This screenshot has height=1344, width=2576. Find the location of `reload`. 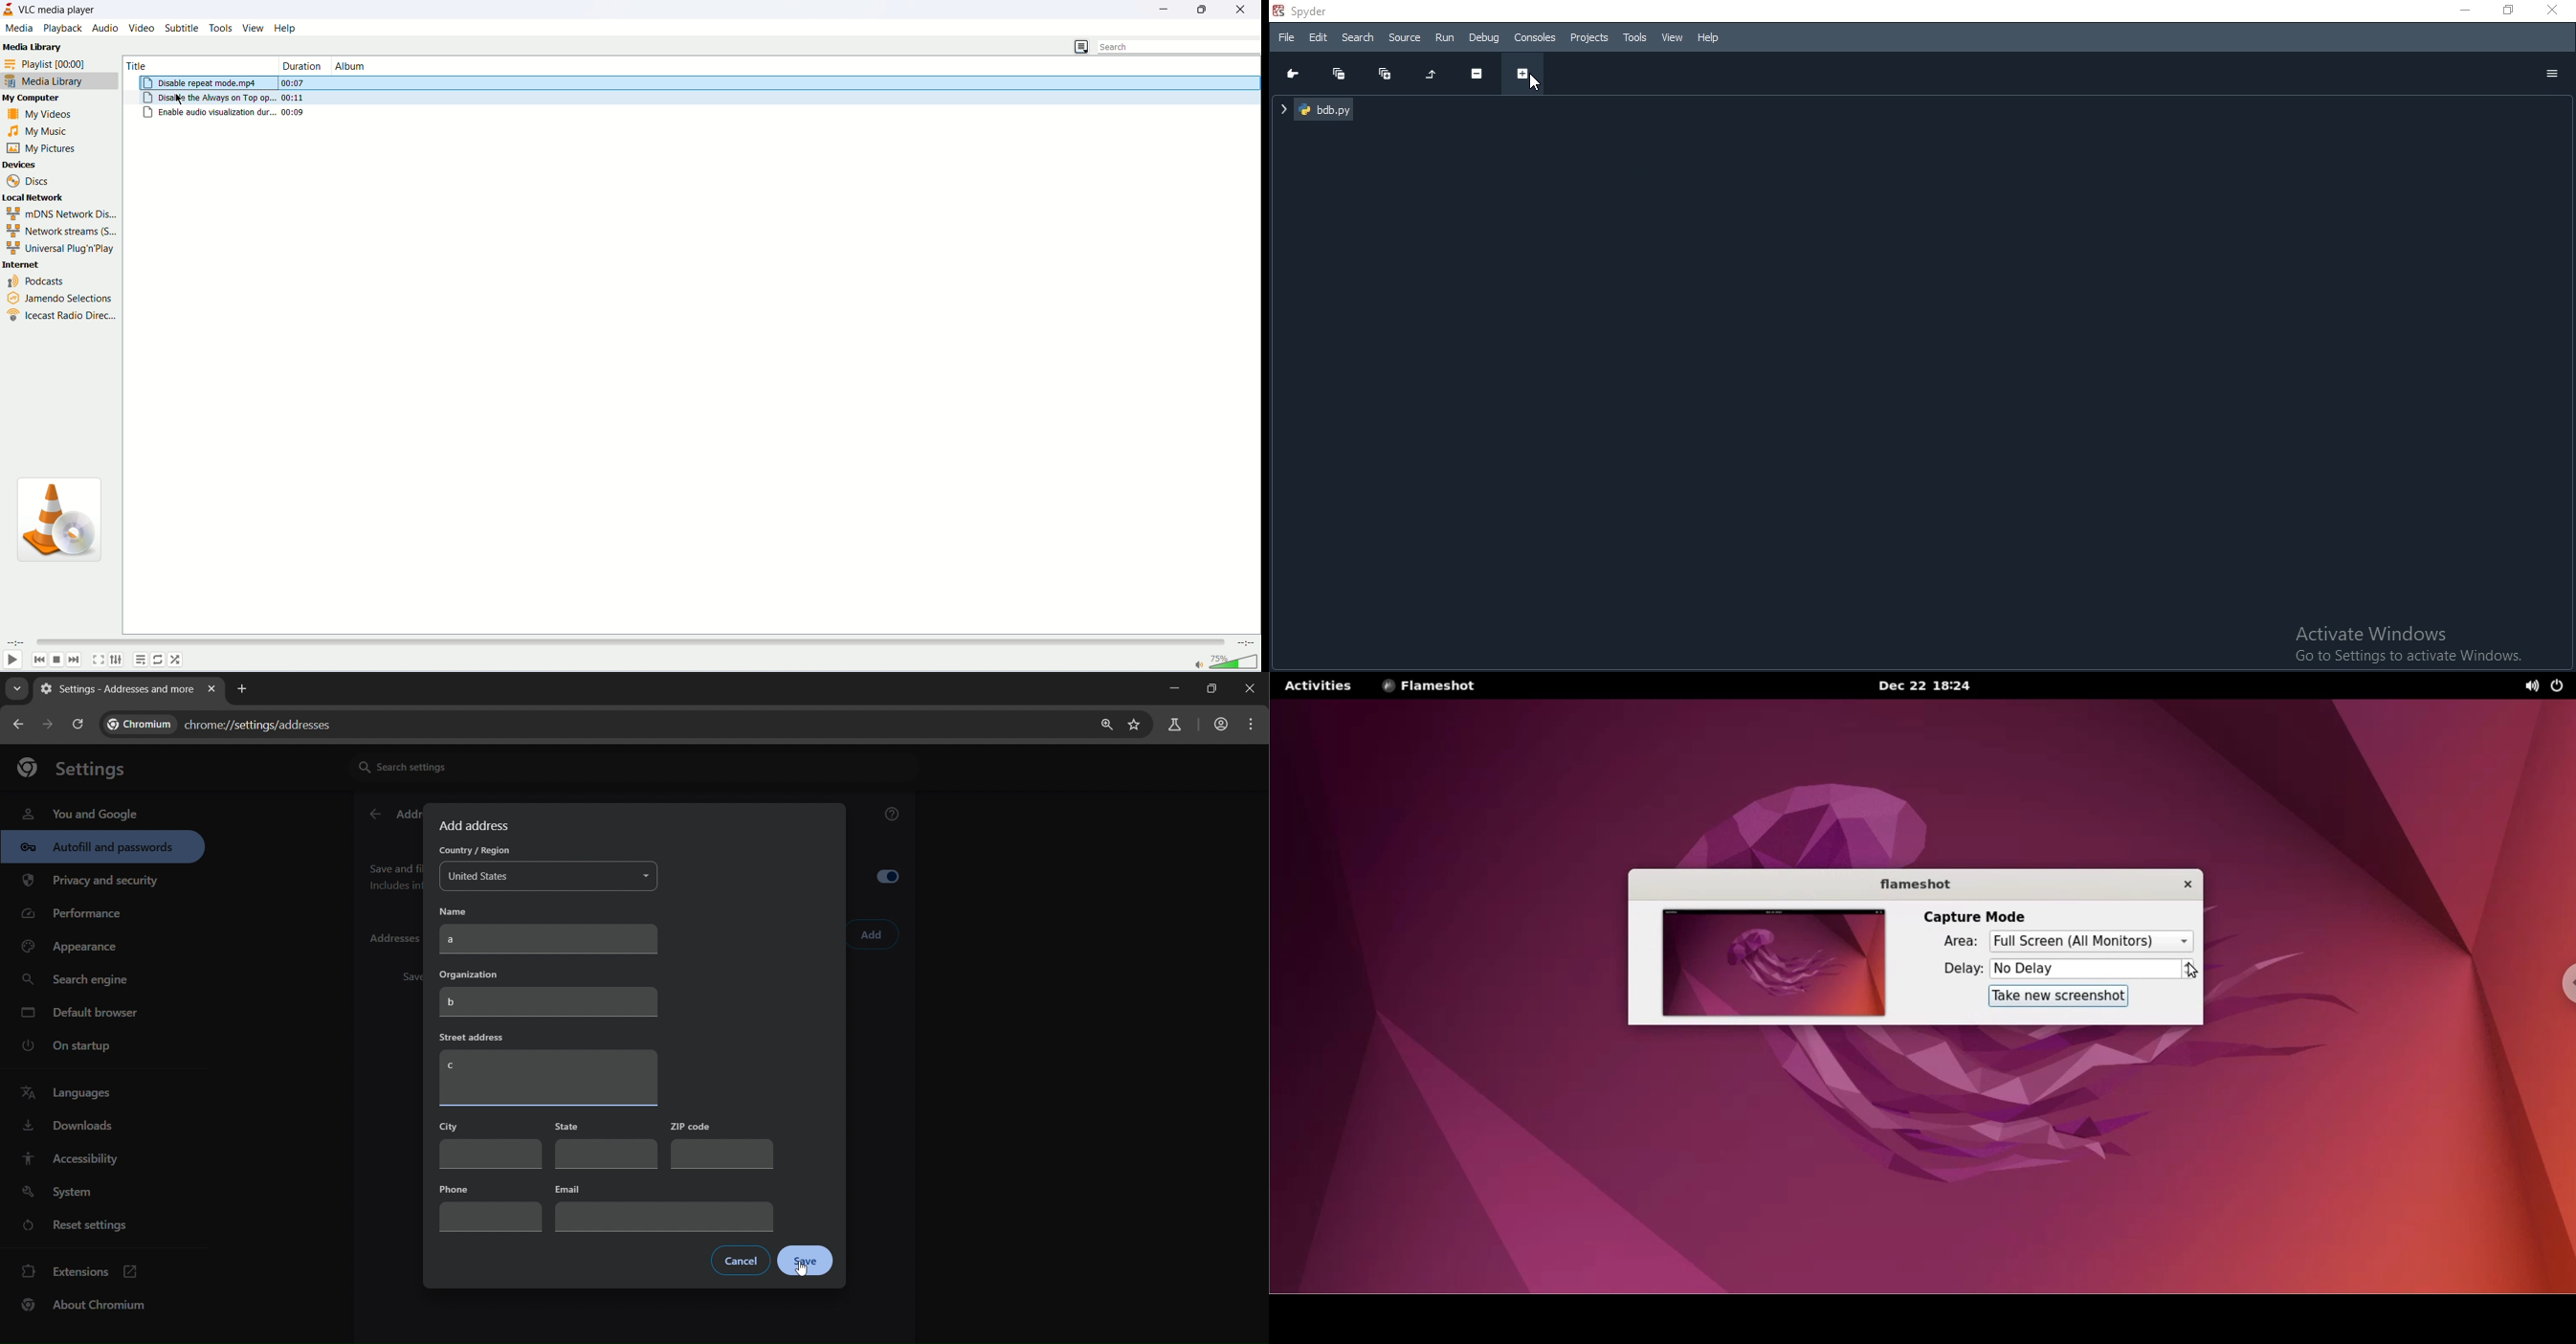

reload is located at coordinates (77, 724).